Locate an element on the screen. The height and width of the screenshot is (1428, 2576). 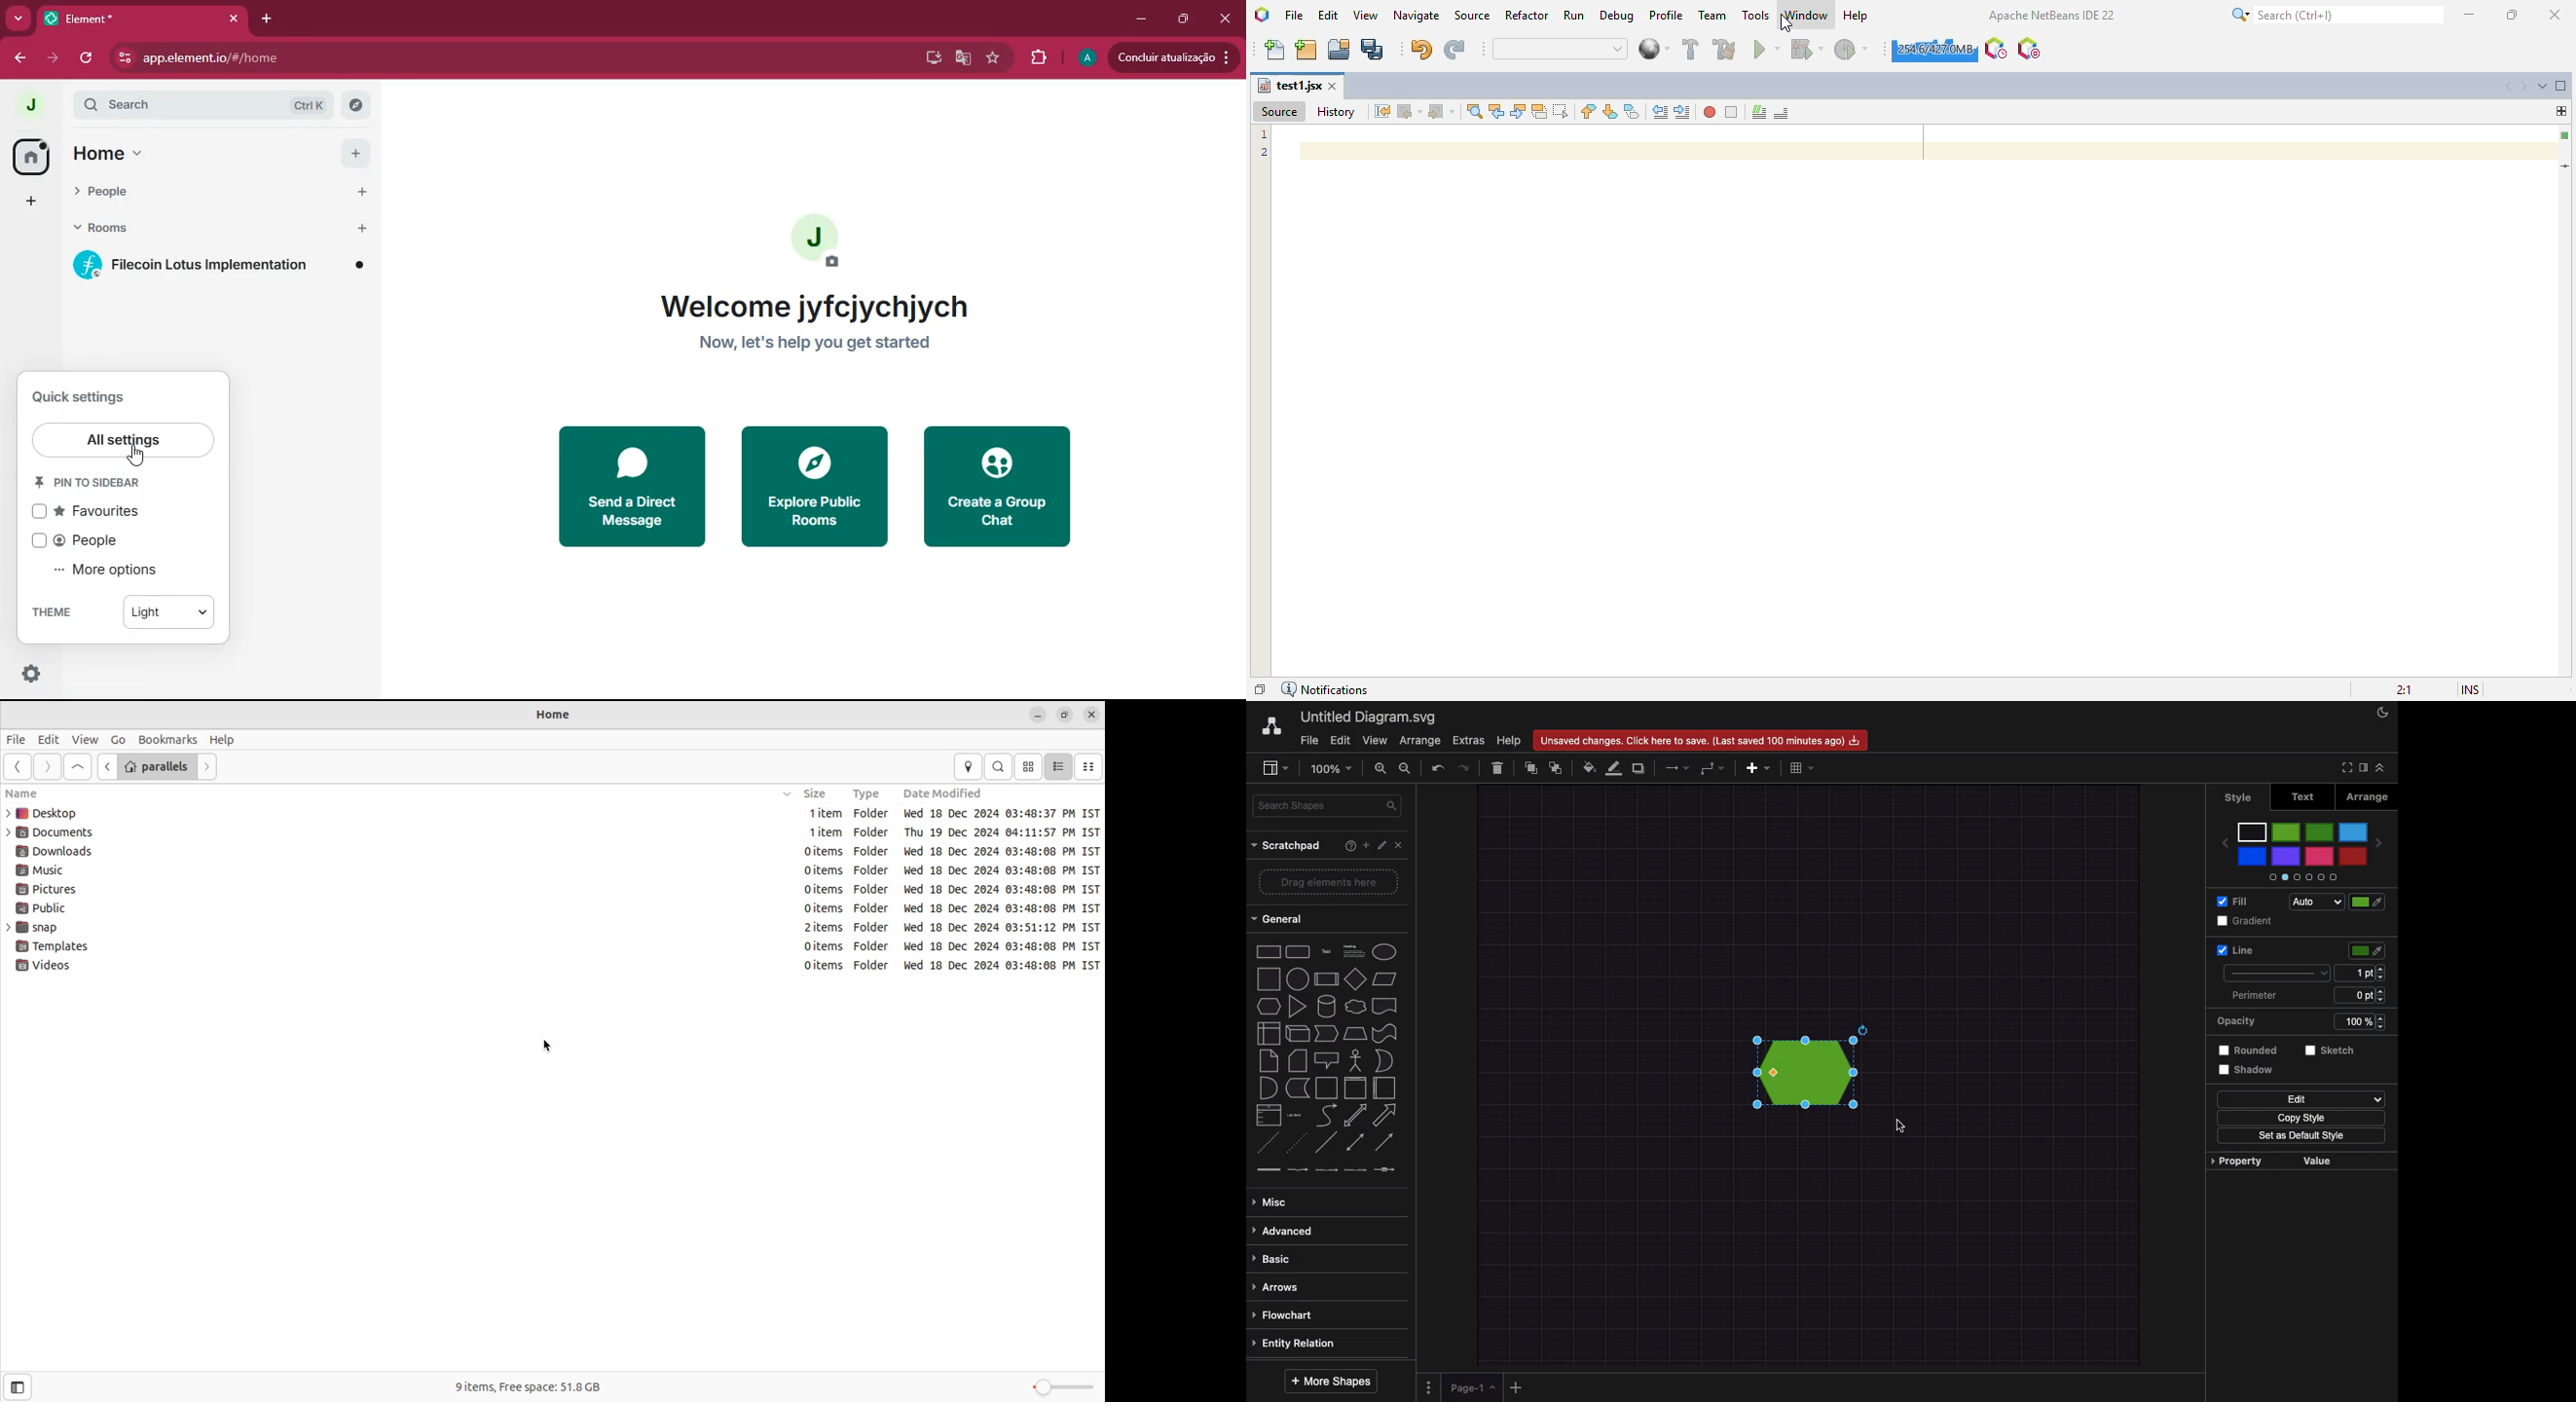
app.element.io/#/home is located at coordinates (296, 58).